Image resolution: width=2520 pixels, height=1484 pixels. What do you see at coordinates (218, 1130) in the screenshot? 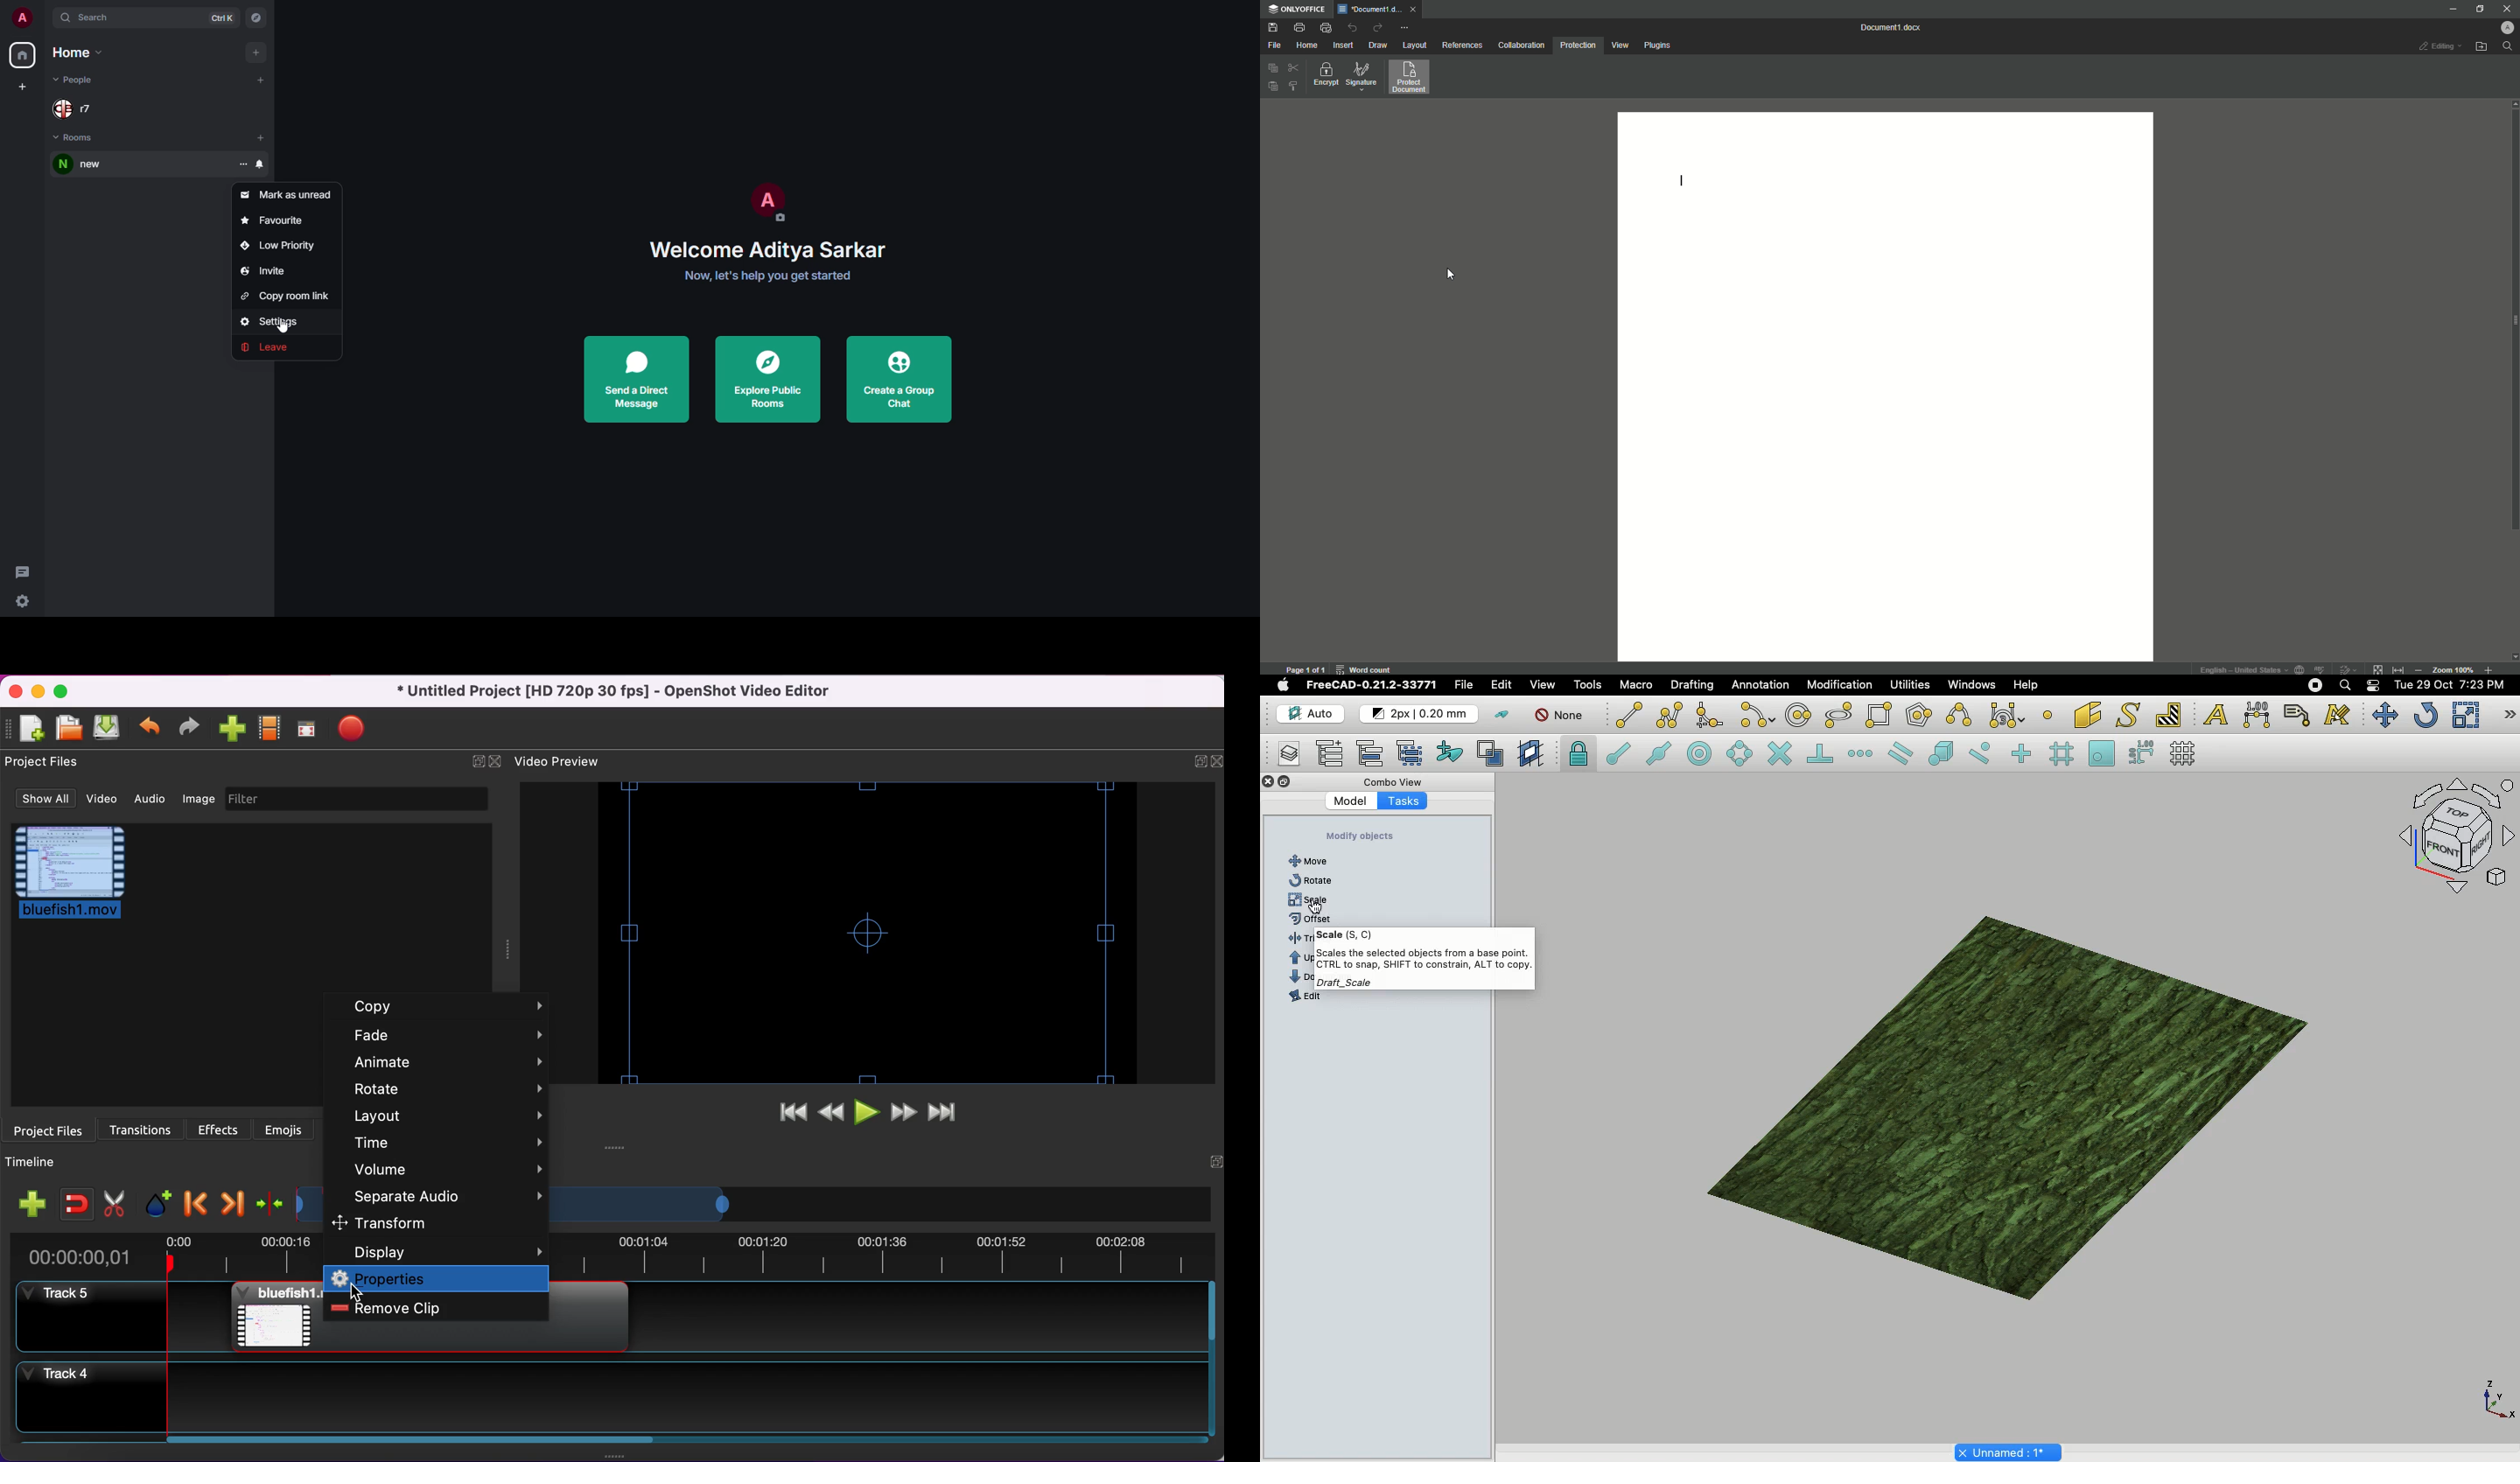
I see `effects` at bounding box center [218, 1130].